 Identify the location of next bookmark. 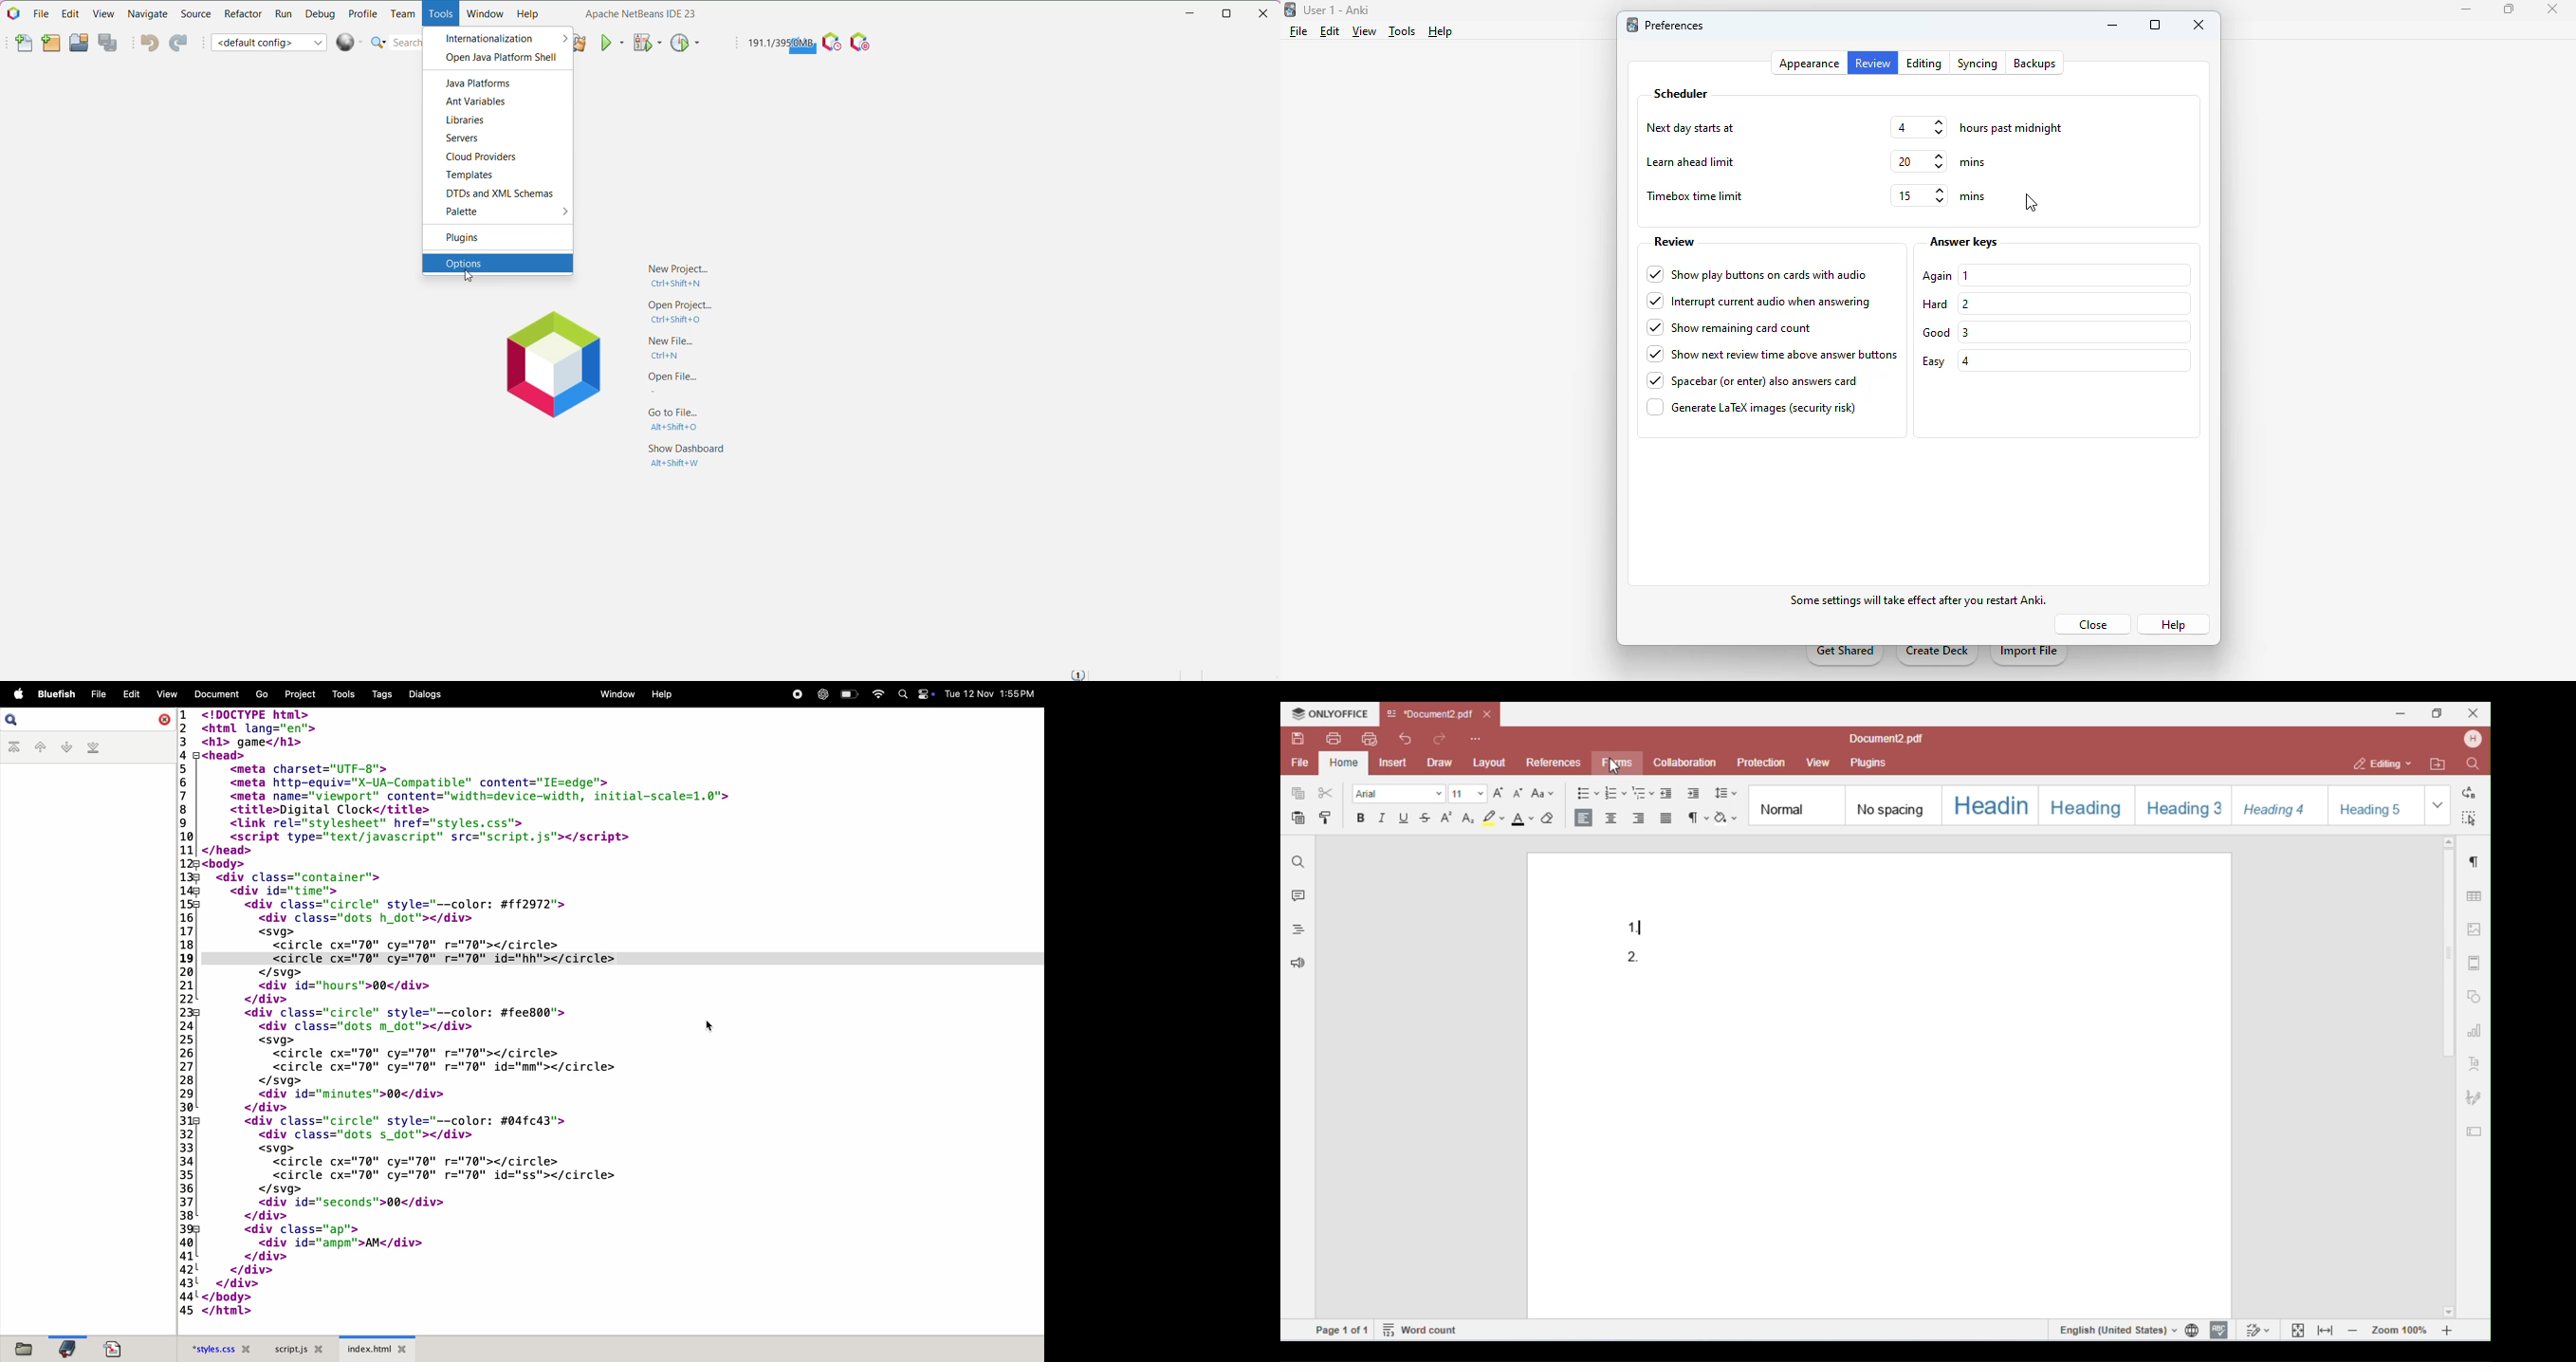
(63, 747).